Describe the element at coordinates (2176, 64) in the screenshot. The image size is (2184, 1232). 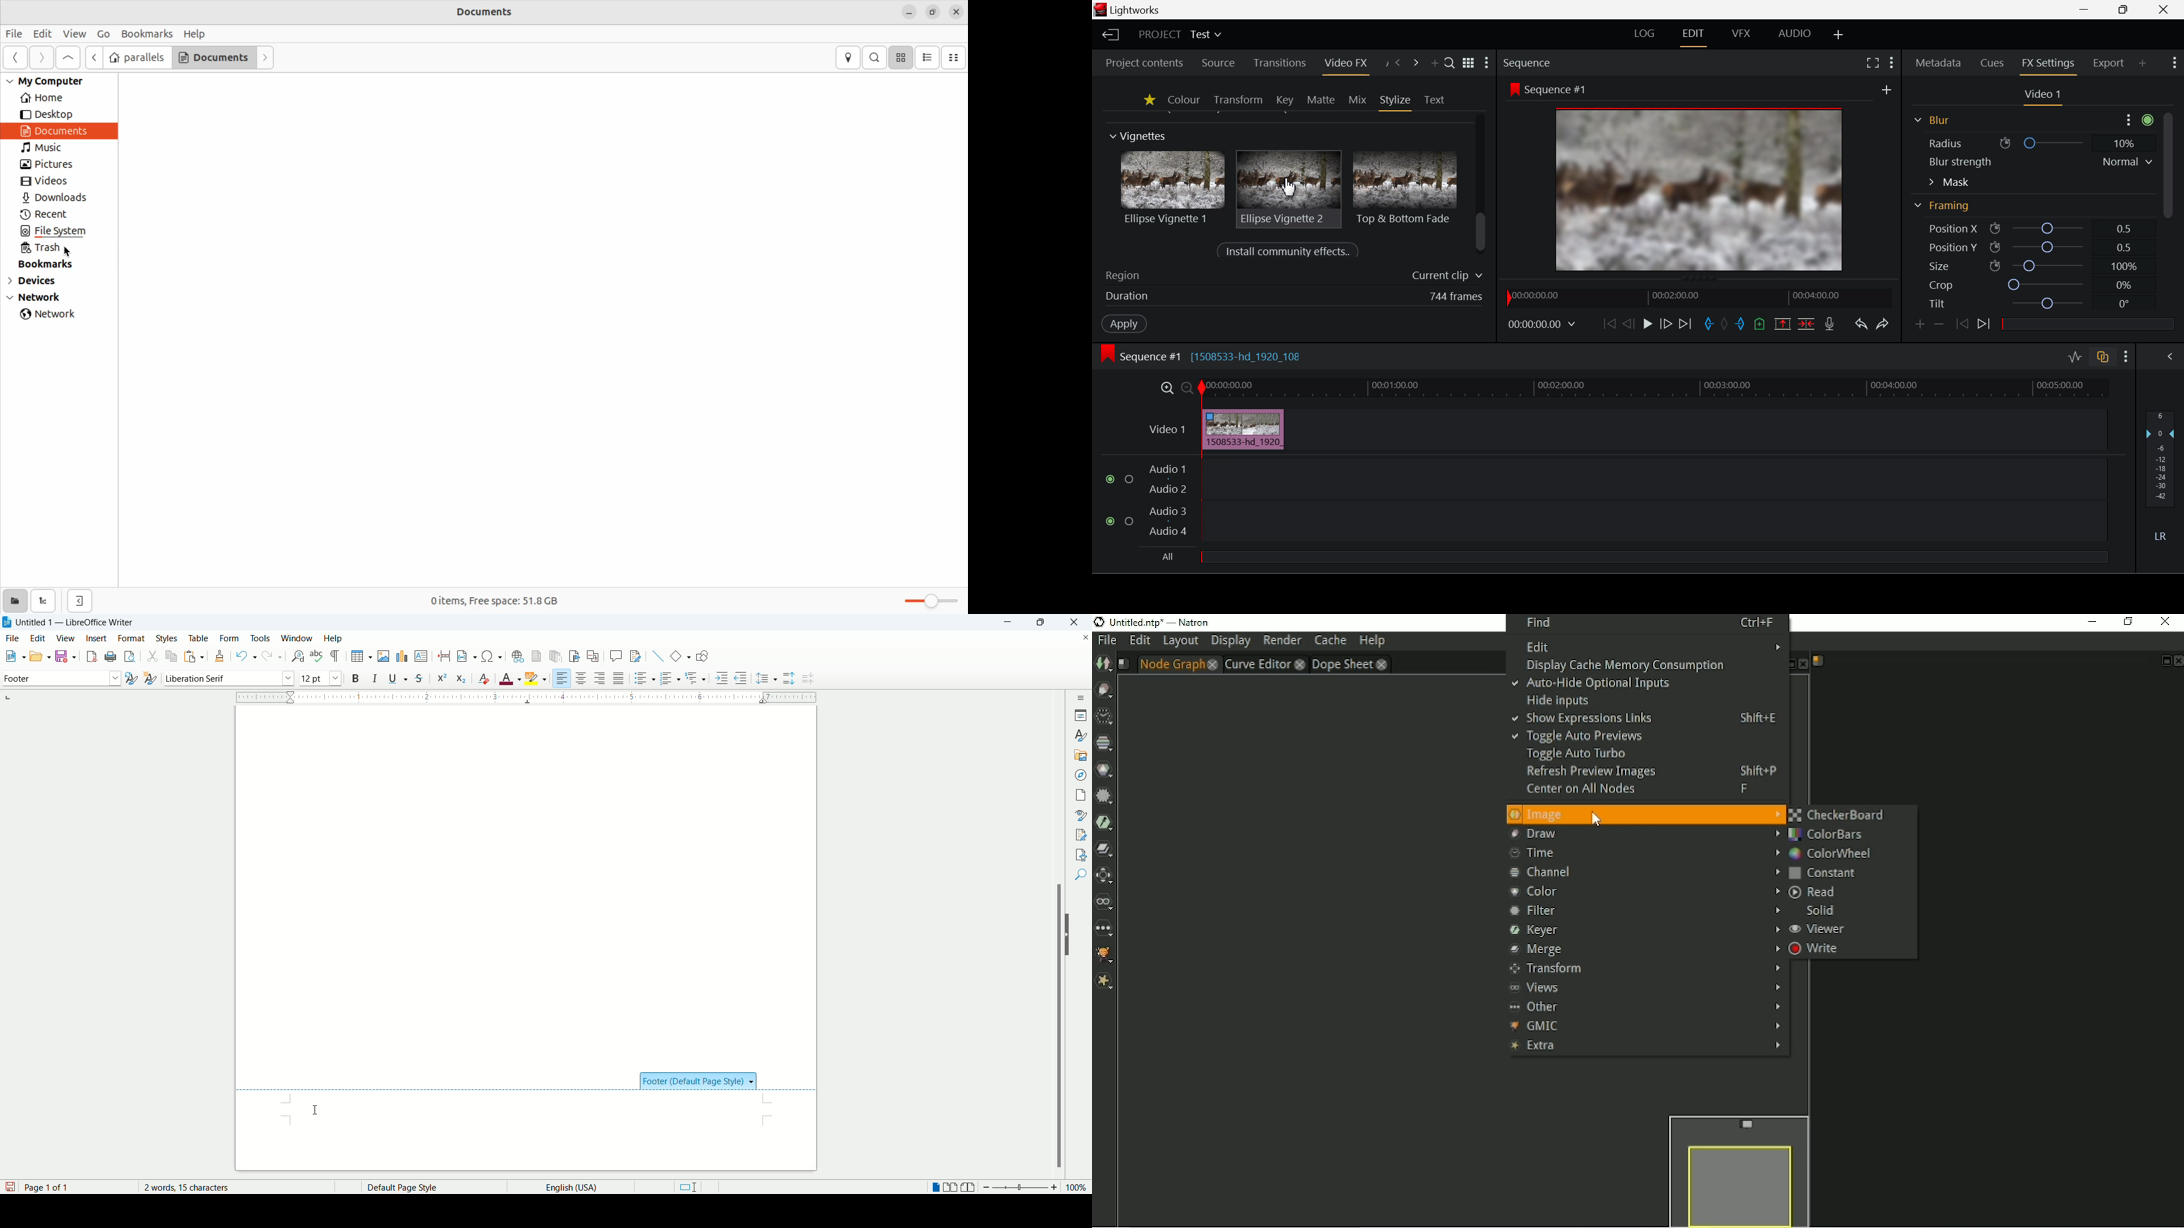
I see `Show Settings` at that location.